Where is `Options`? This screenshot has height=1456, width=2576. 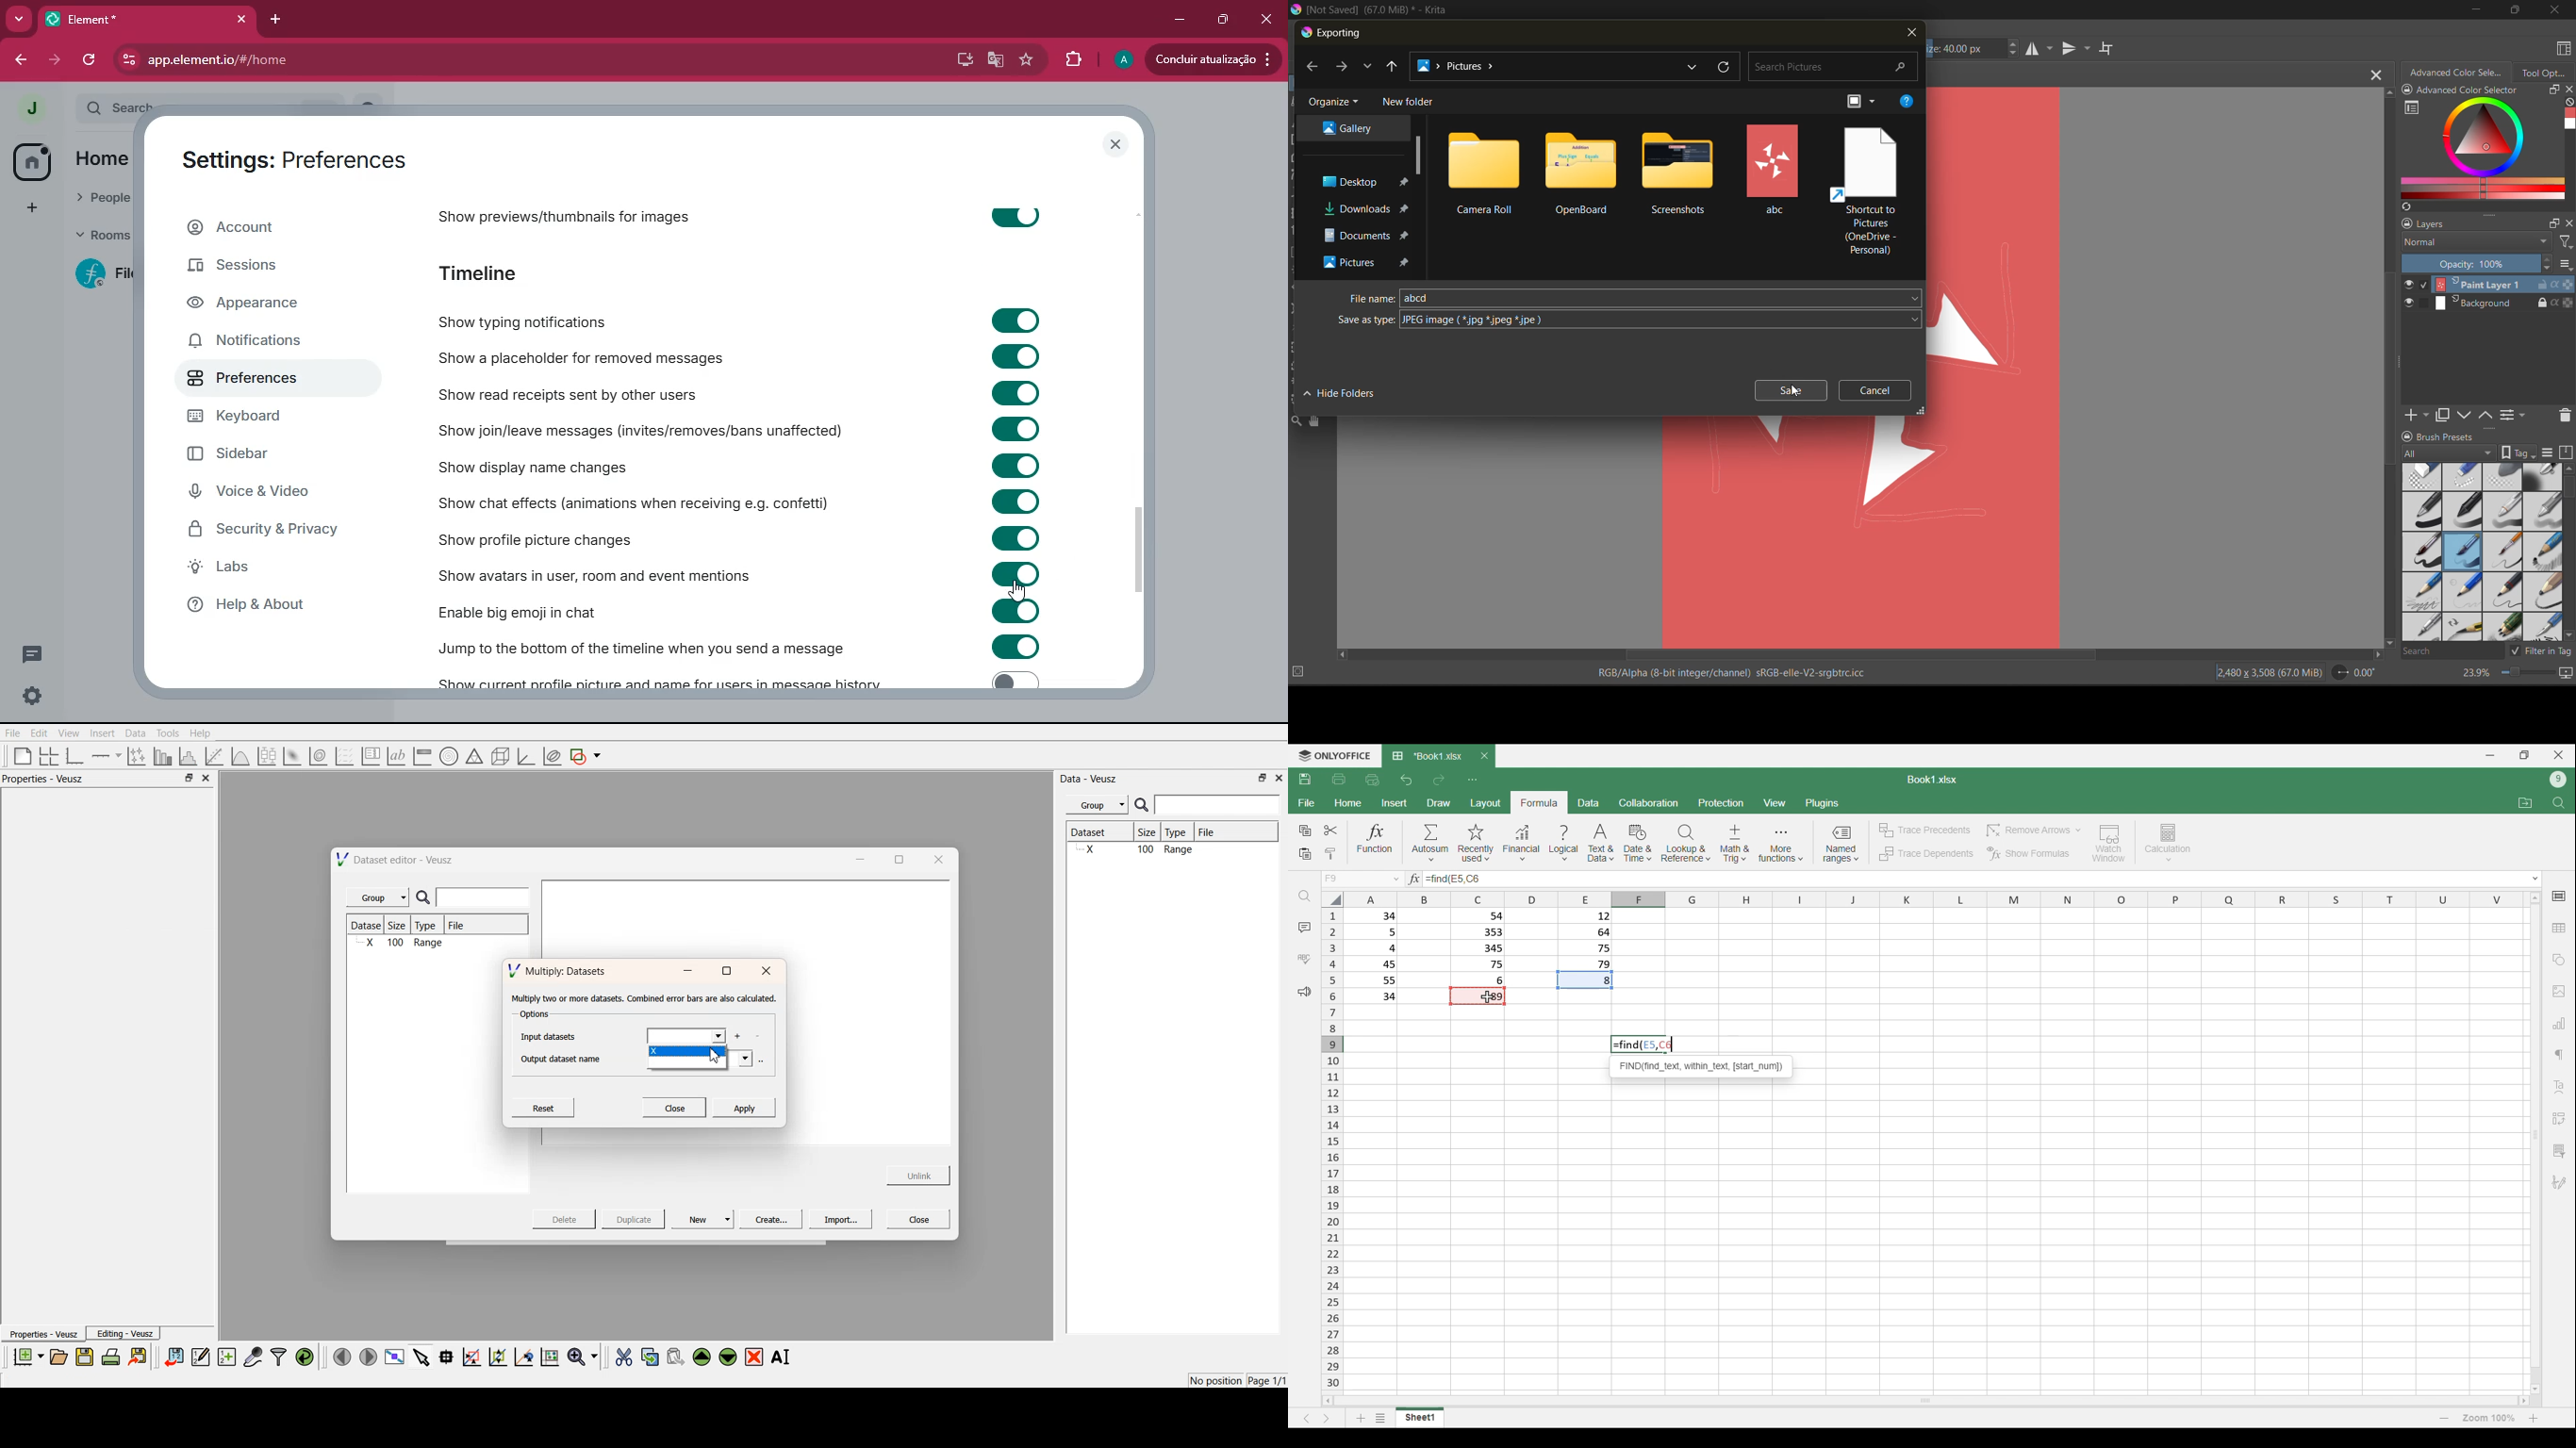 Options is located at coordinates (533, 1015).